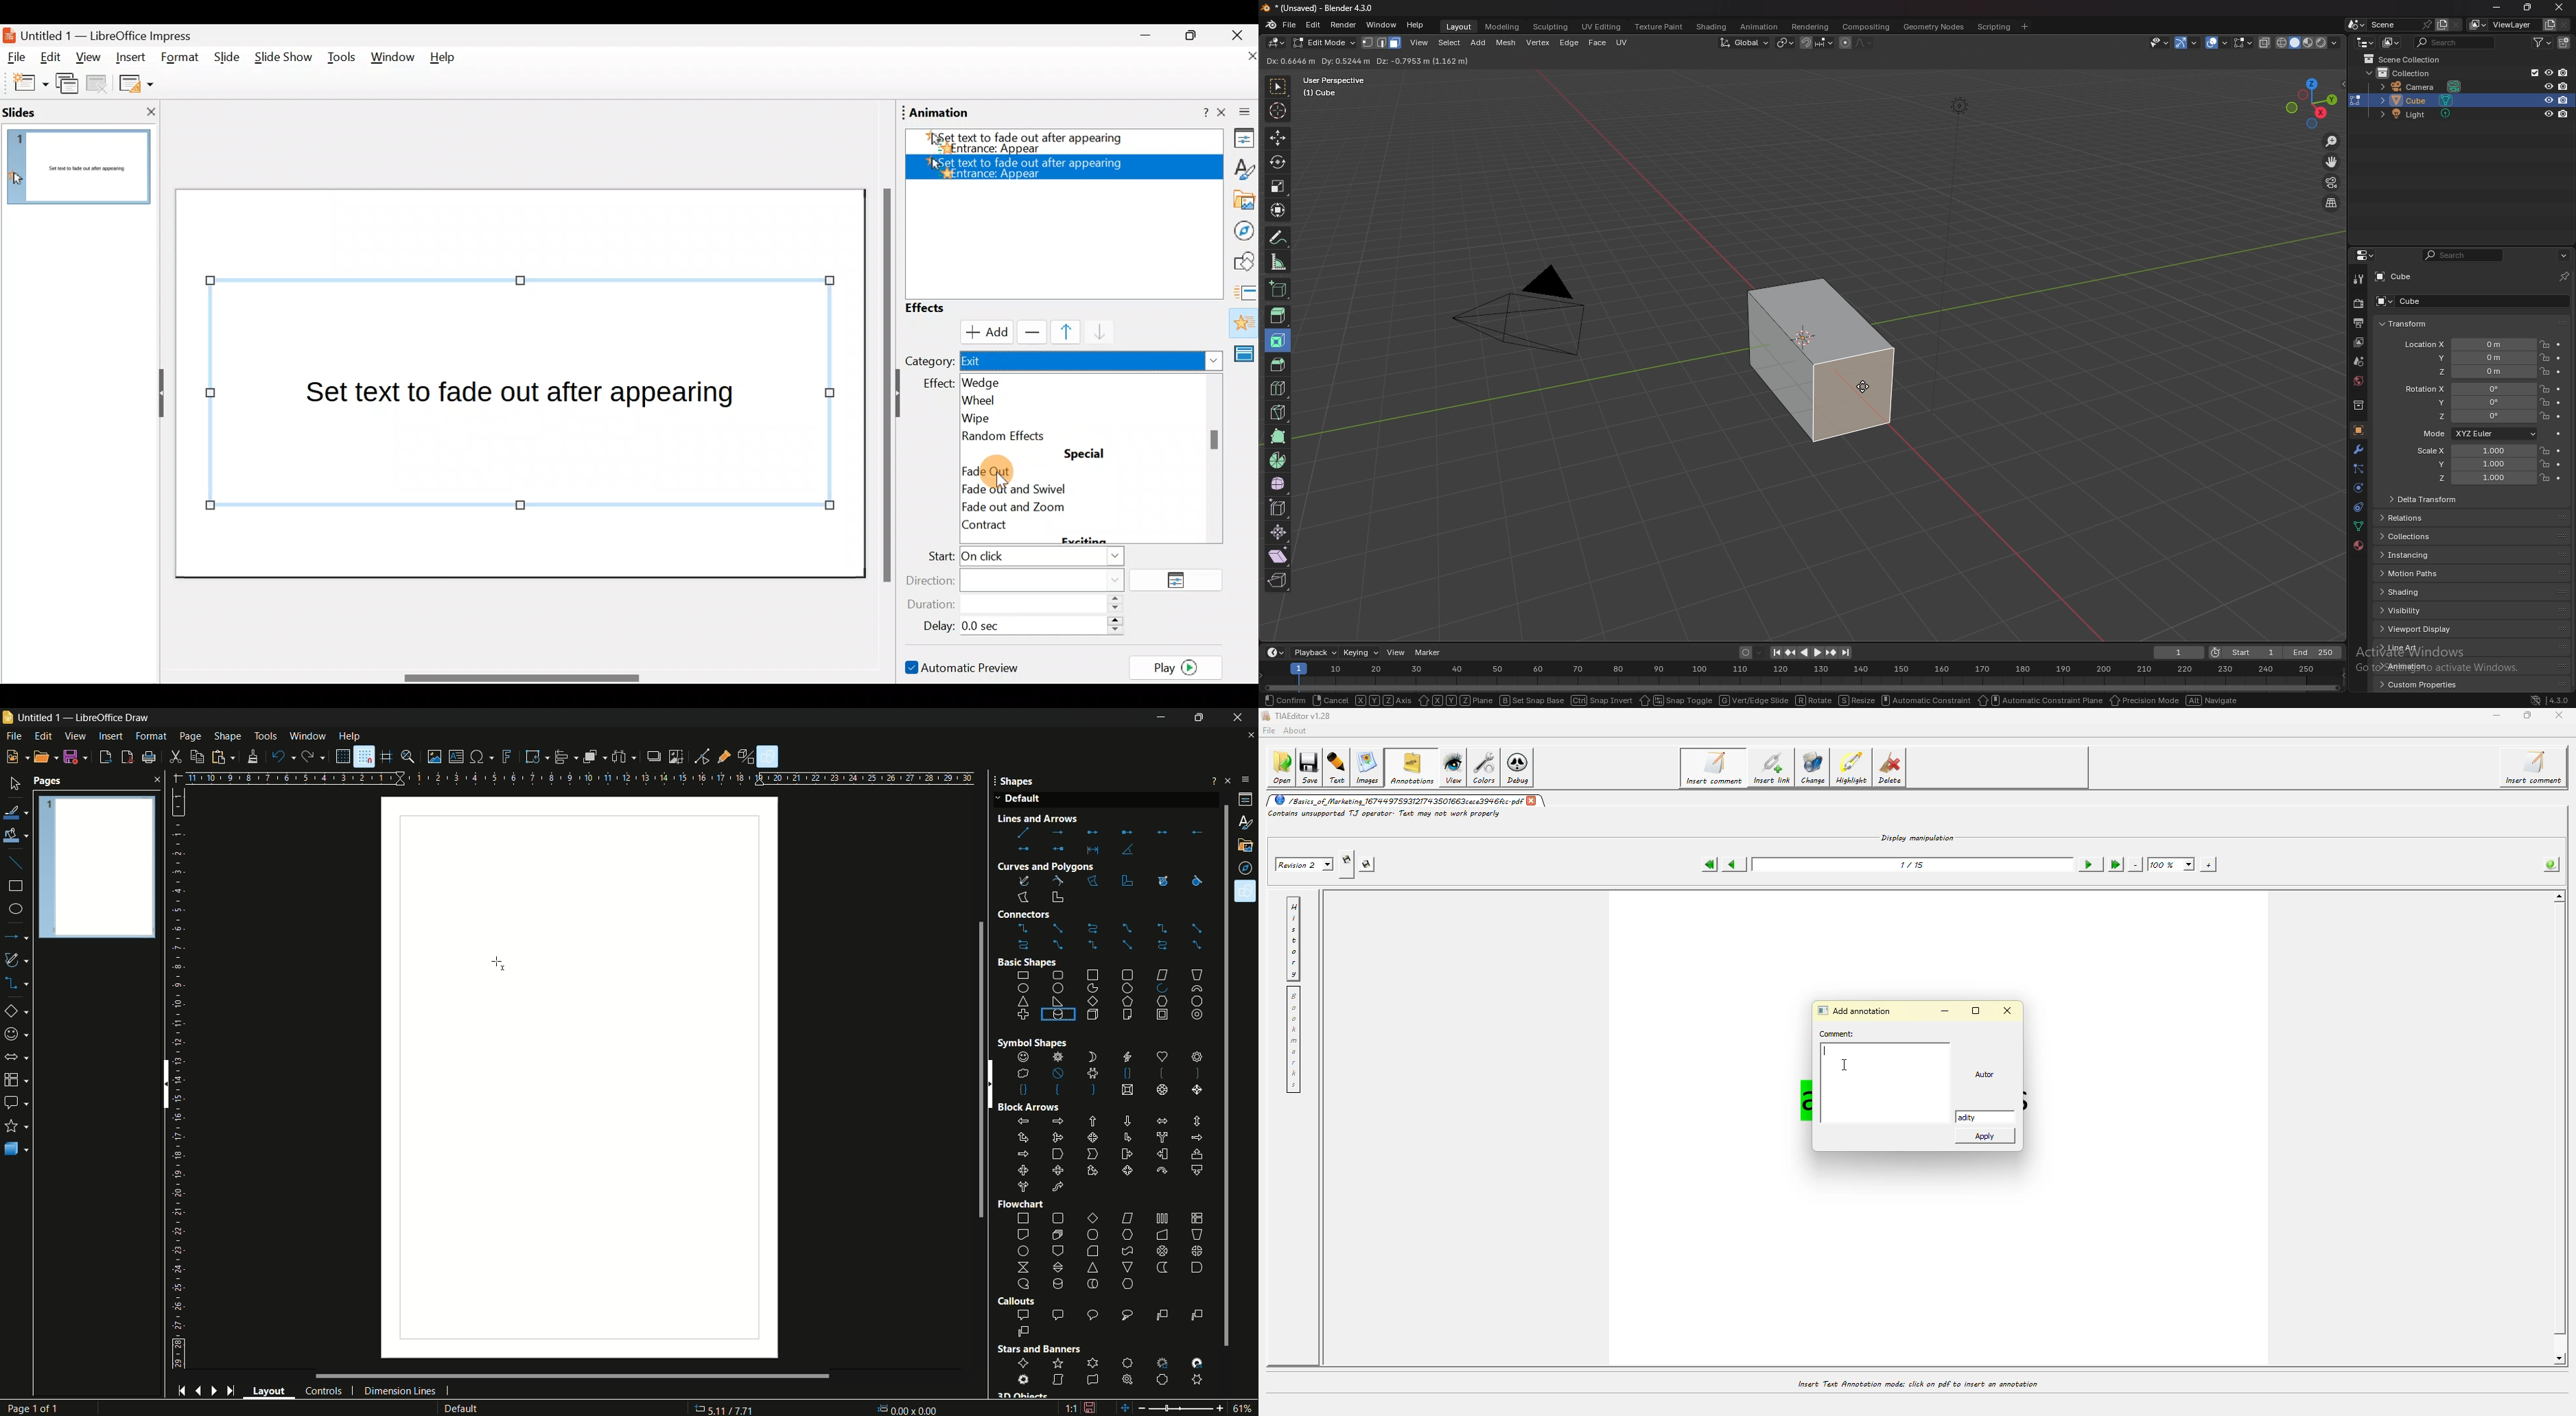 The height and width of the screenshot is (1428, 2576). Describe the element at coordinates (1503, 27) in the screenshot. I see `modeling` at that location.